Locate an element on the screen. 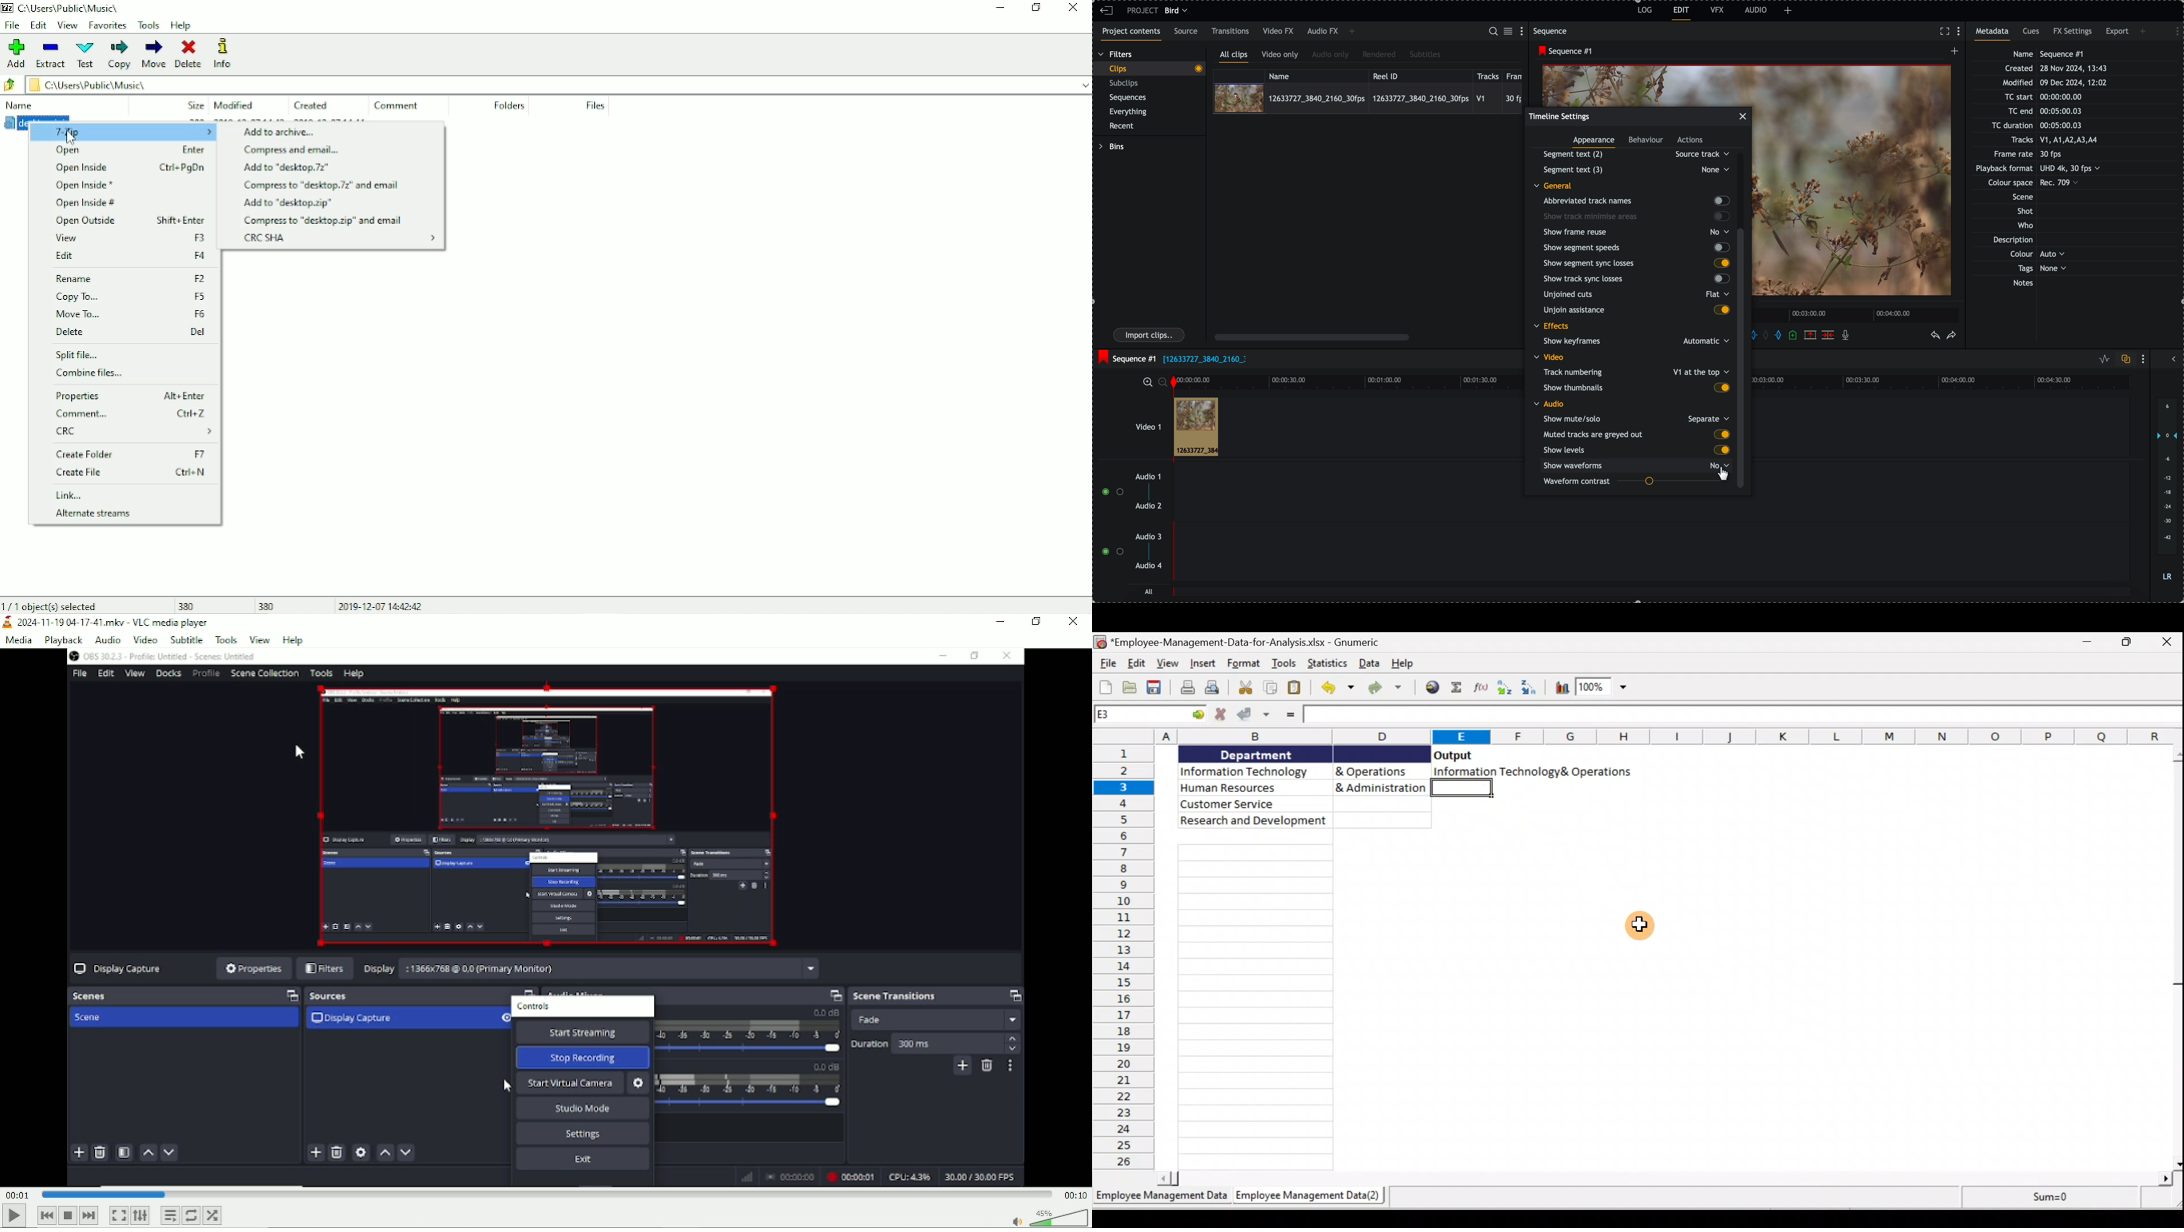  File is located at coordinates (596, 106).